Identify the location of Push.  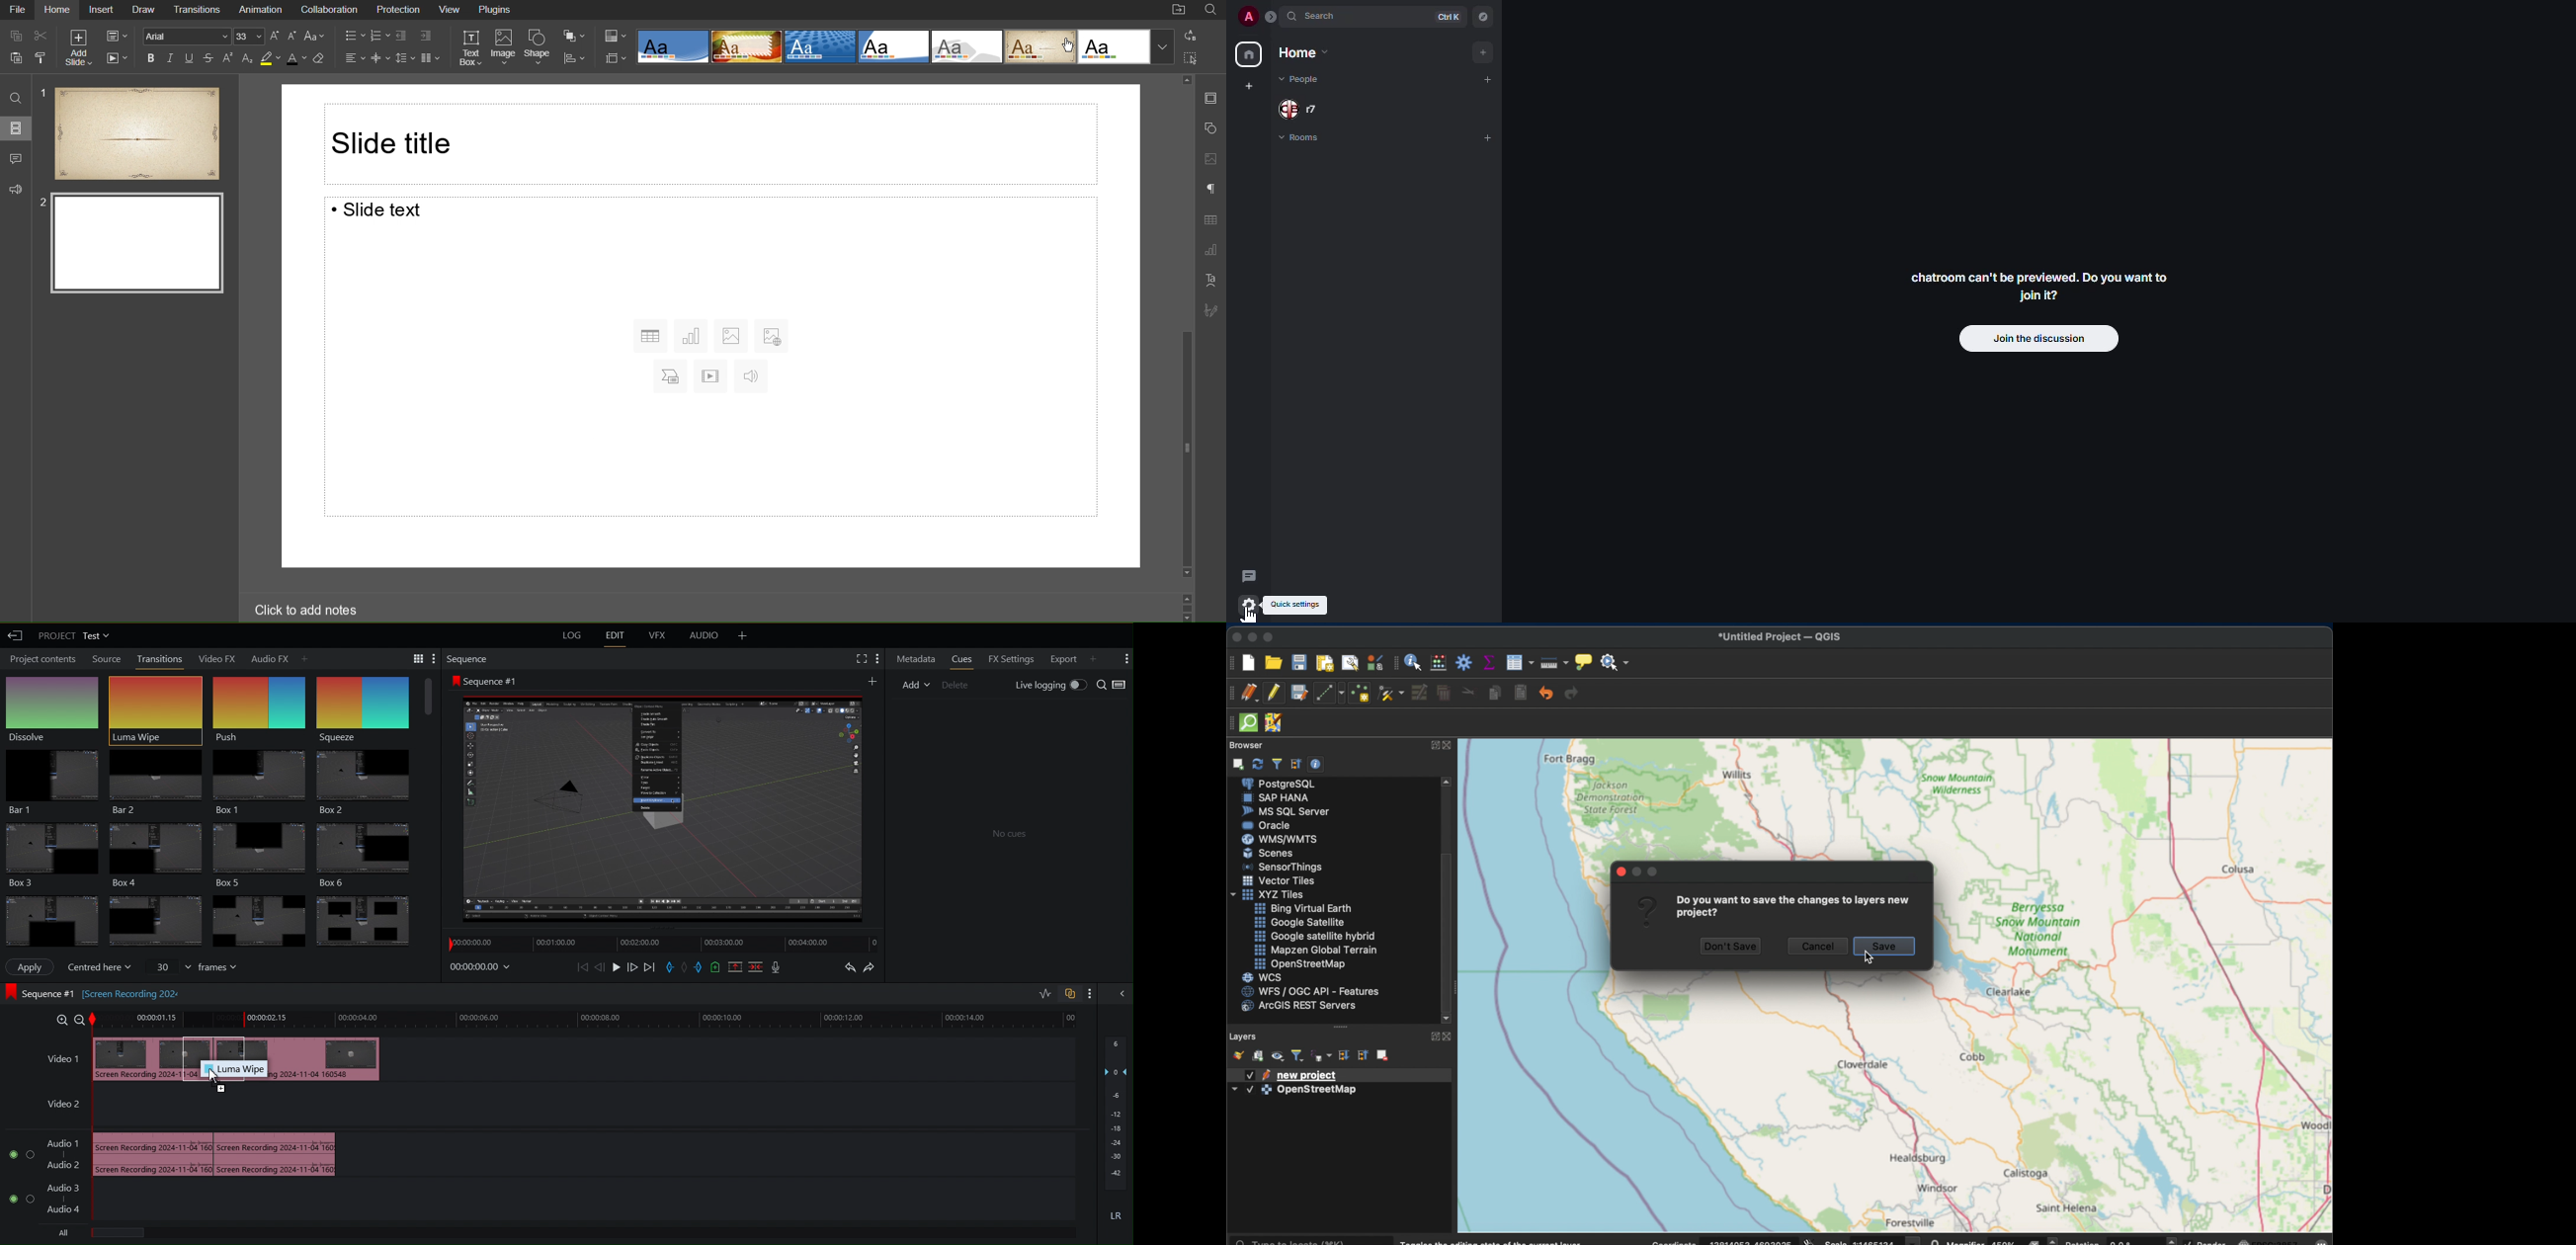
(260, 704).